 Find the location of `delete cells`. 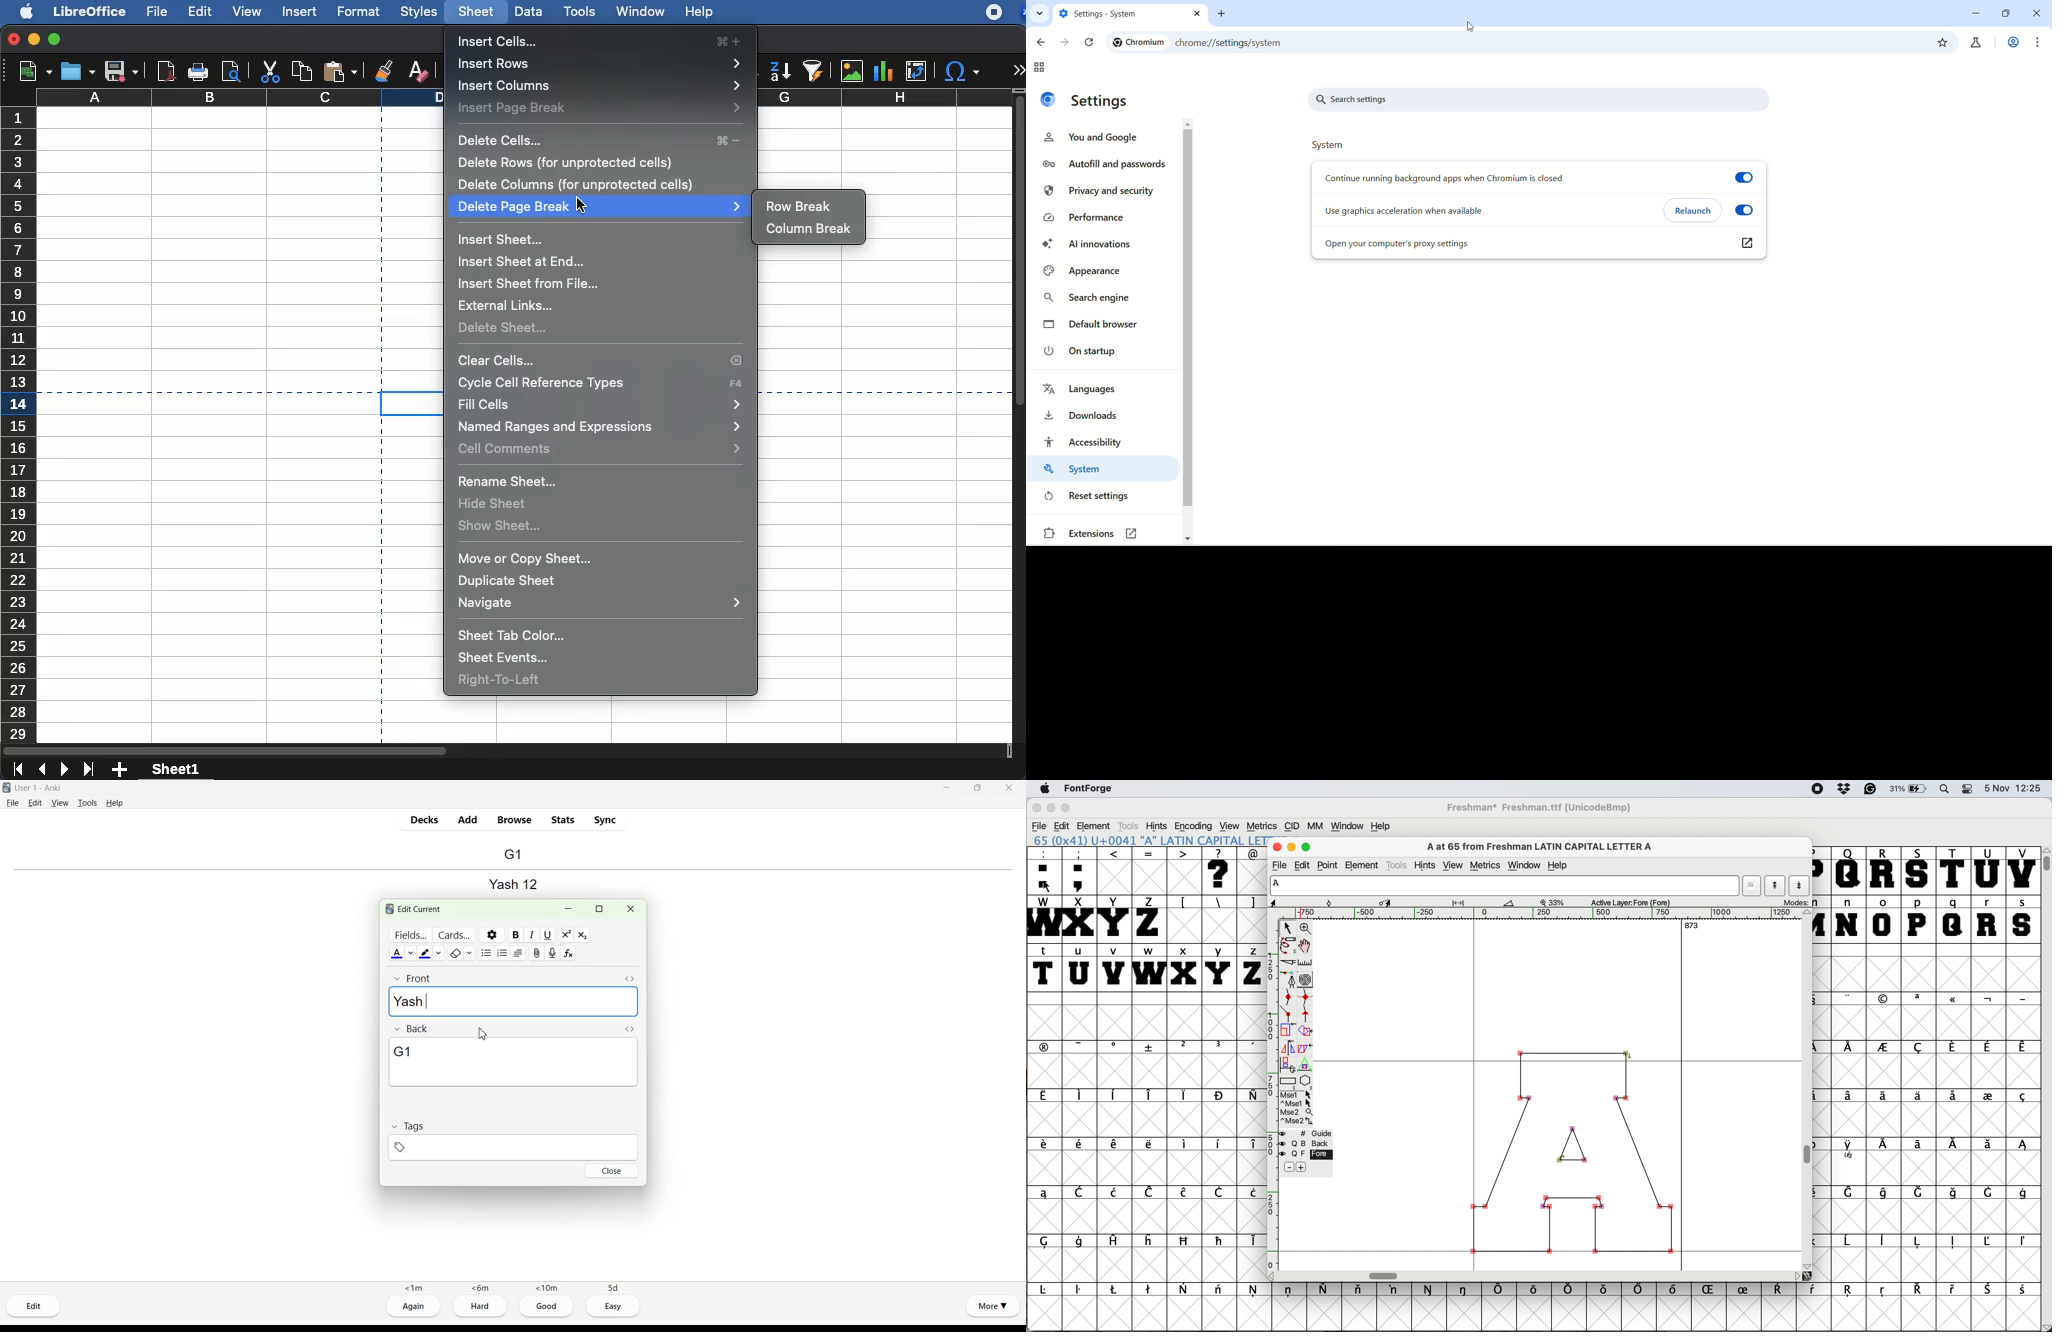

delete cells is located at coordinates (603, 142).